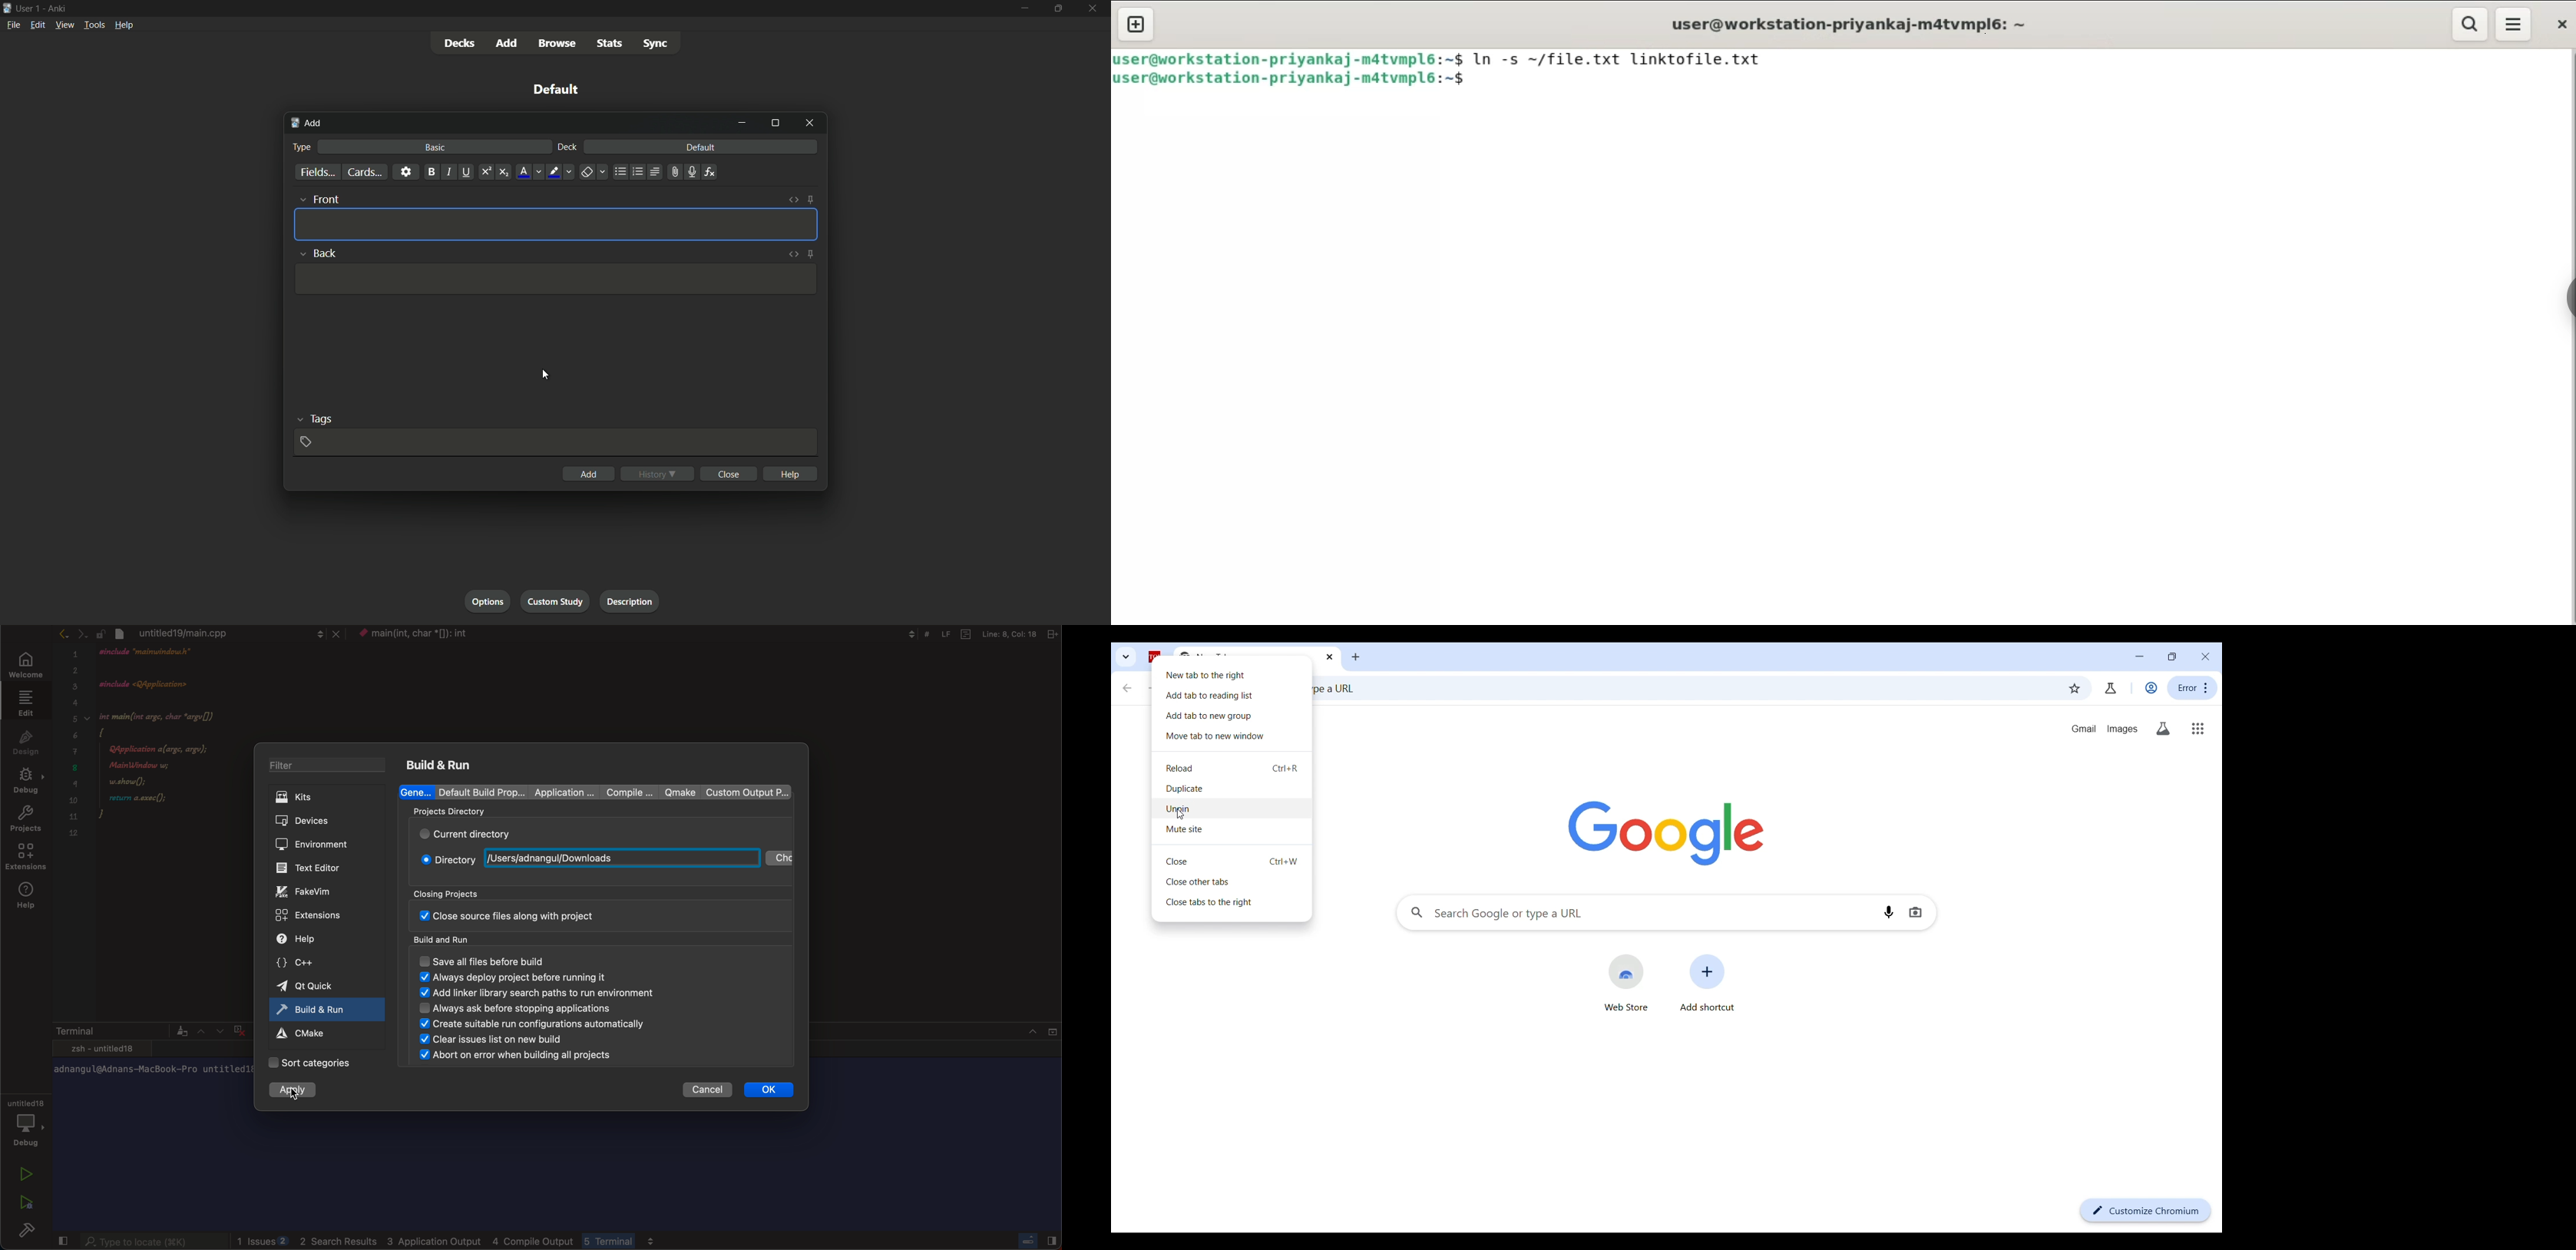 This screenshot has height=1260, width=2576. What do you see at coordinates (25, 1200) in the screenshot?
I see `run debug` at bounding box center [25, 1200].